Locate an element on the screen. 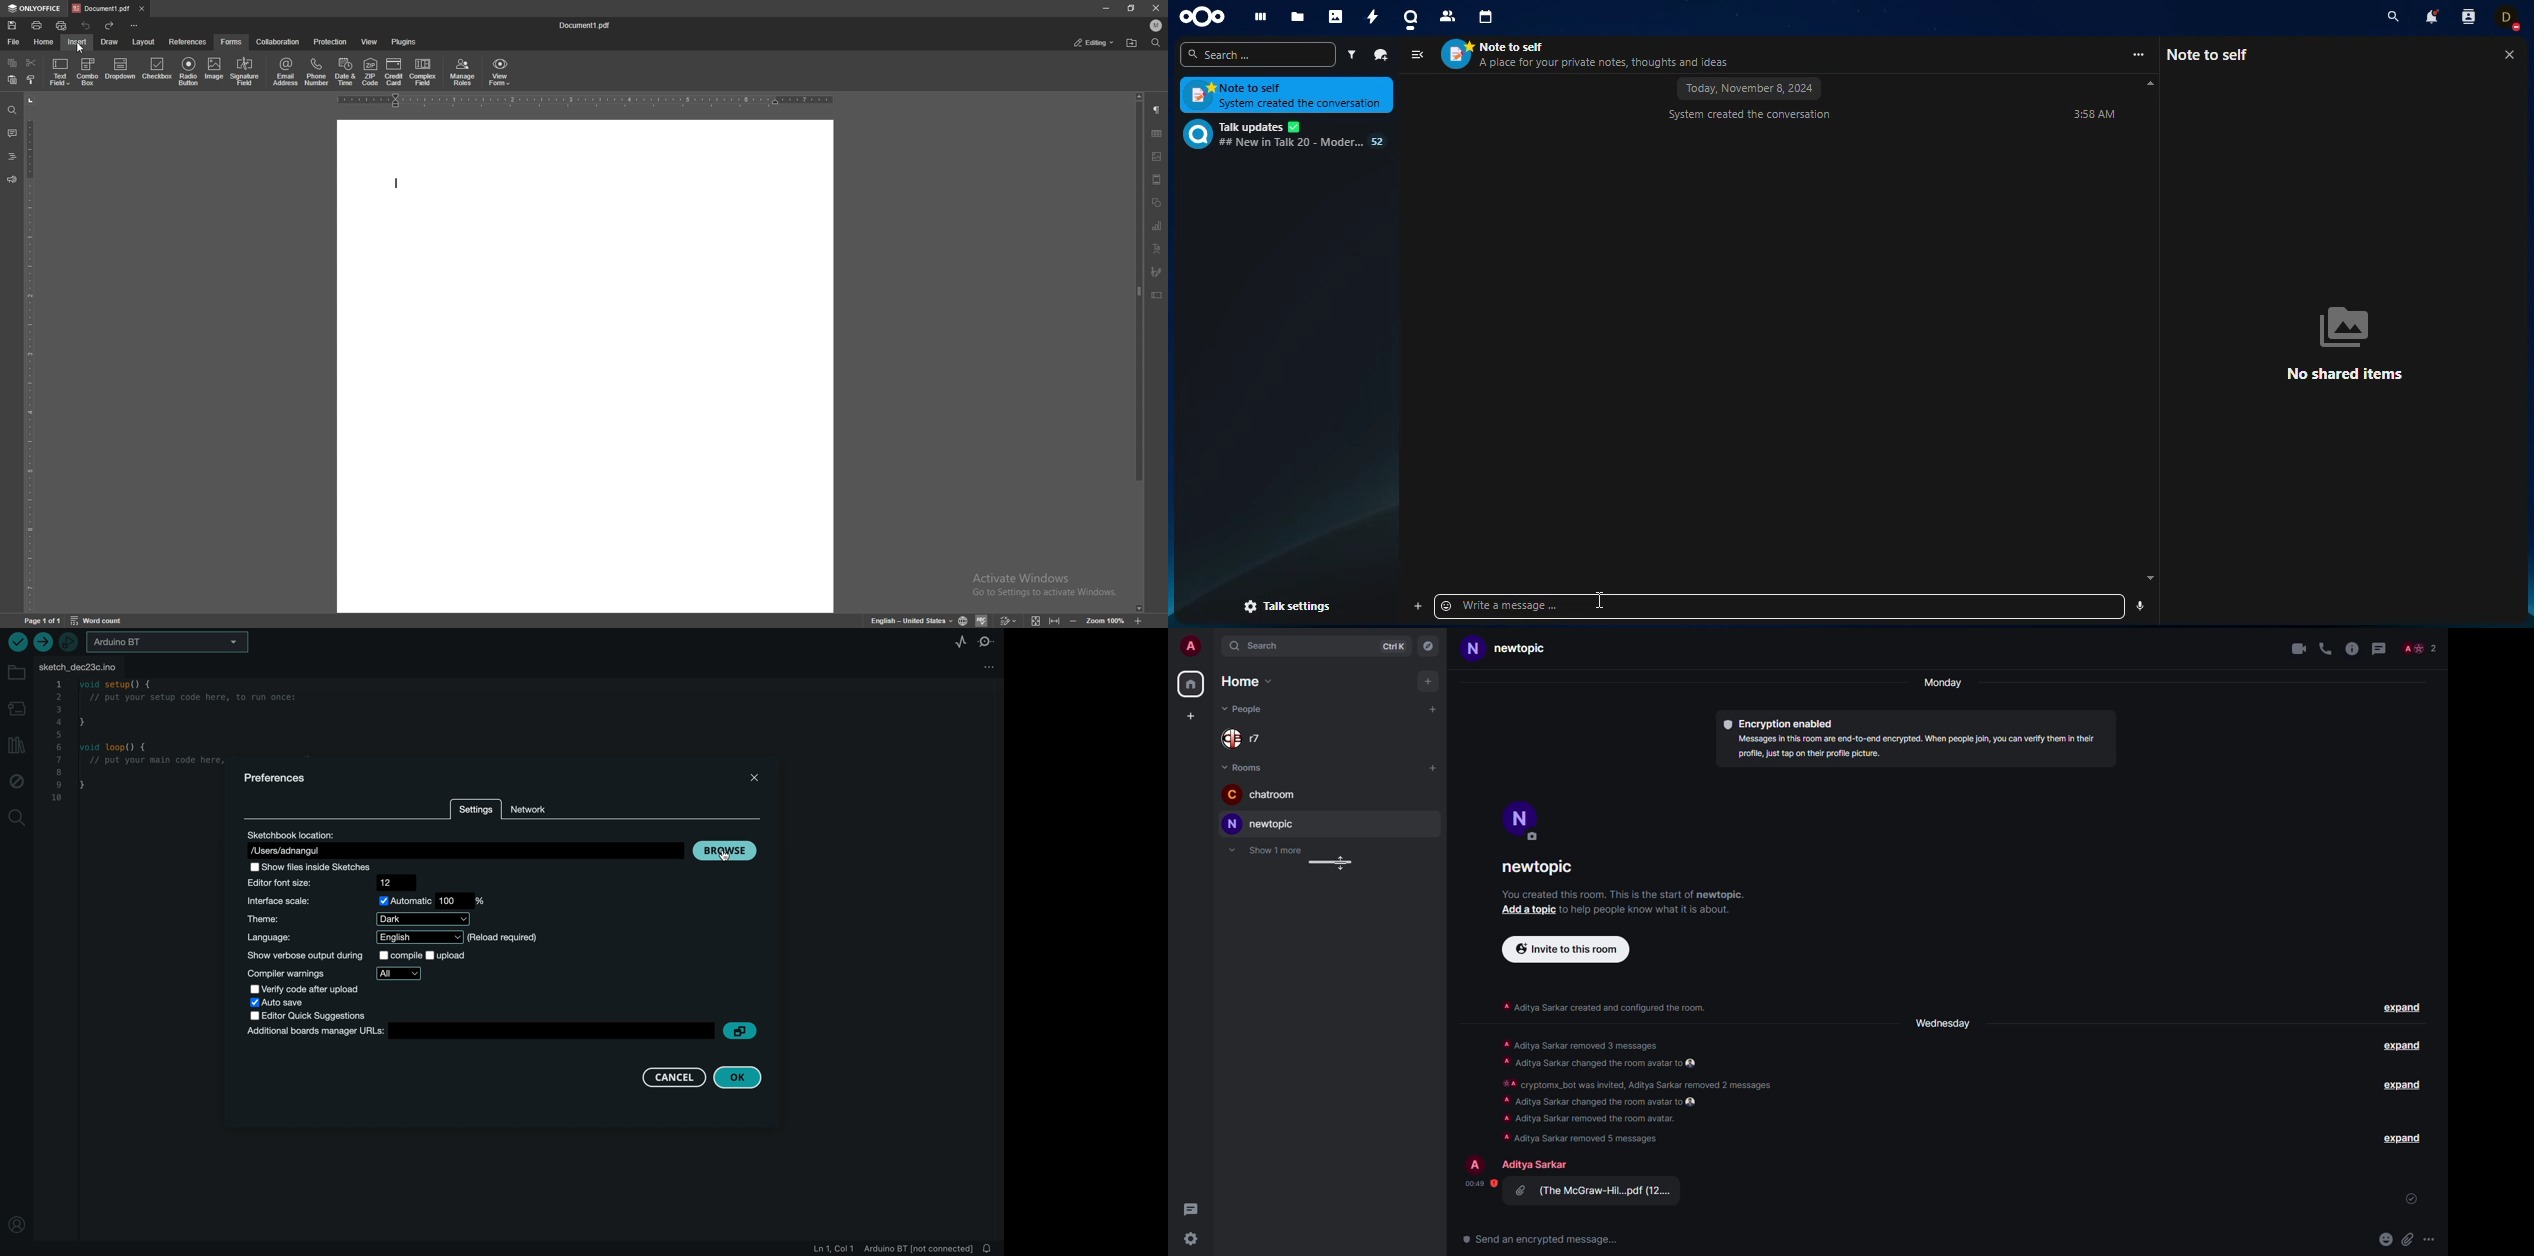 The height and width of the screenshot is (1260, 2548). plugins is located at coordinates (406, 42).